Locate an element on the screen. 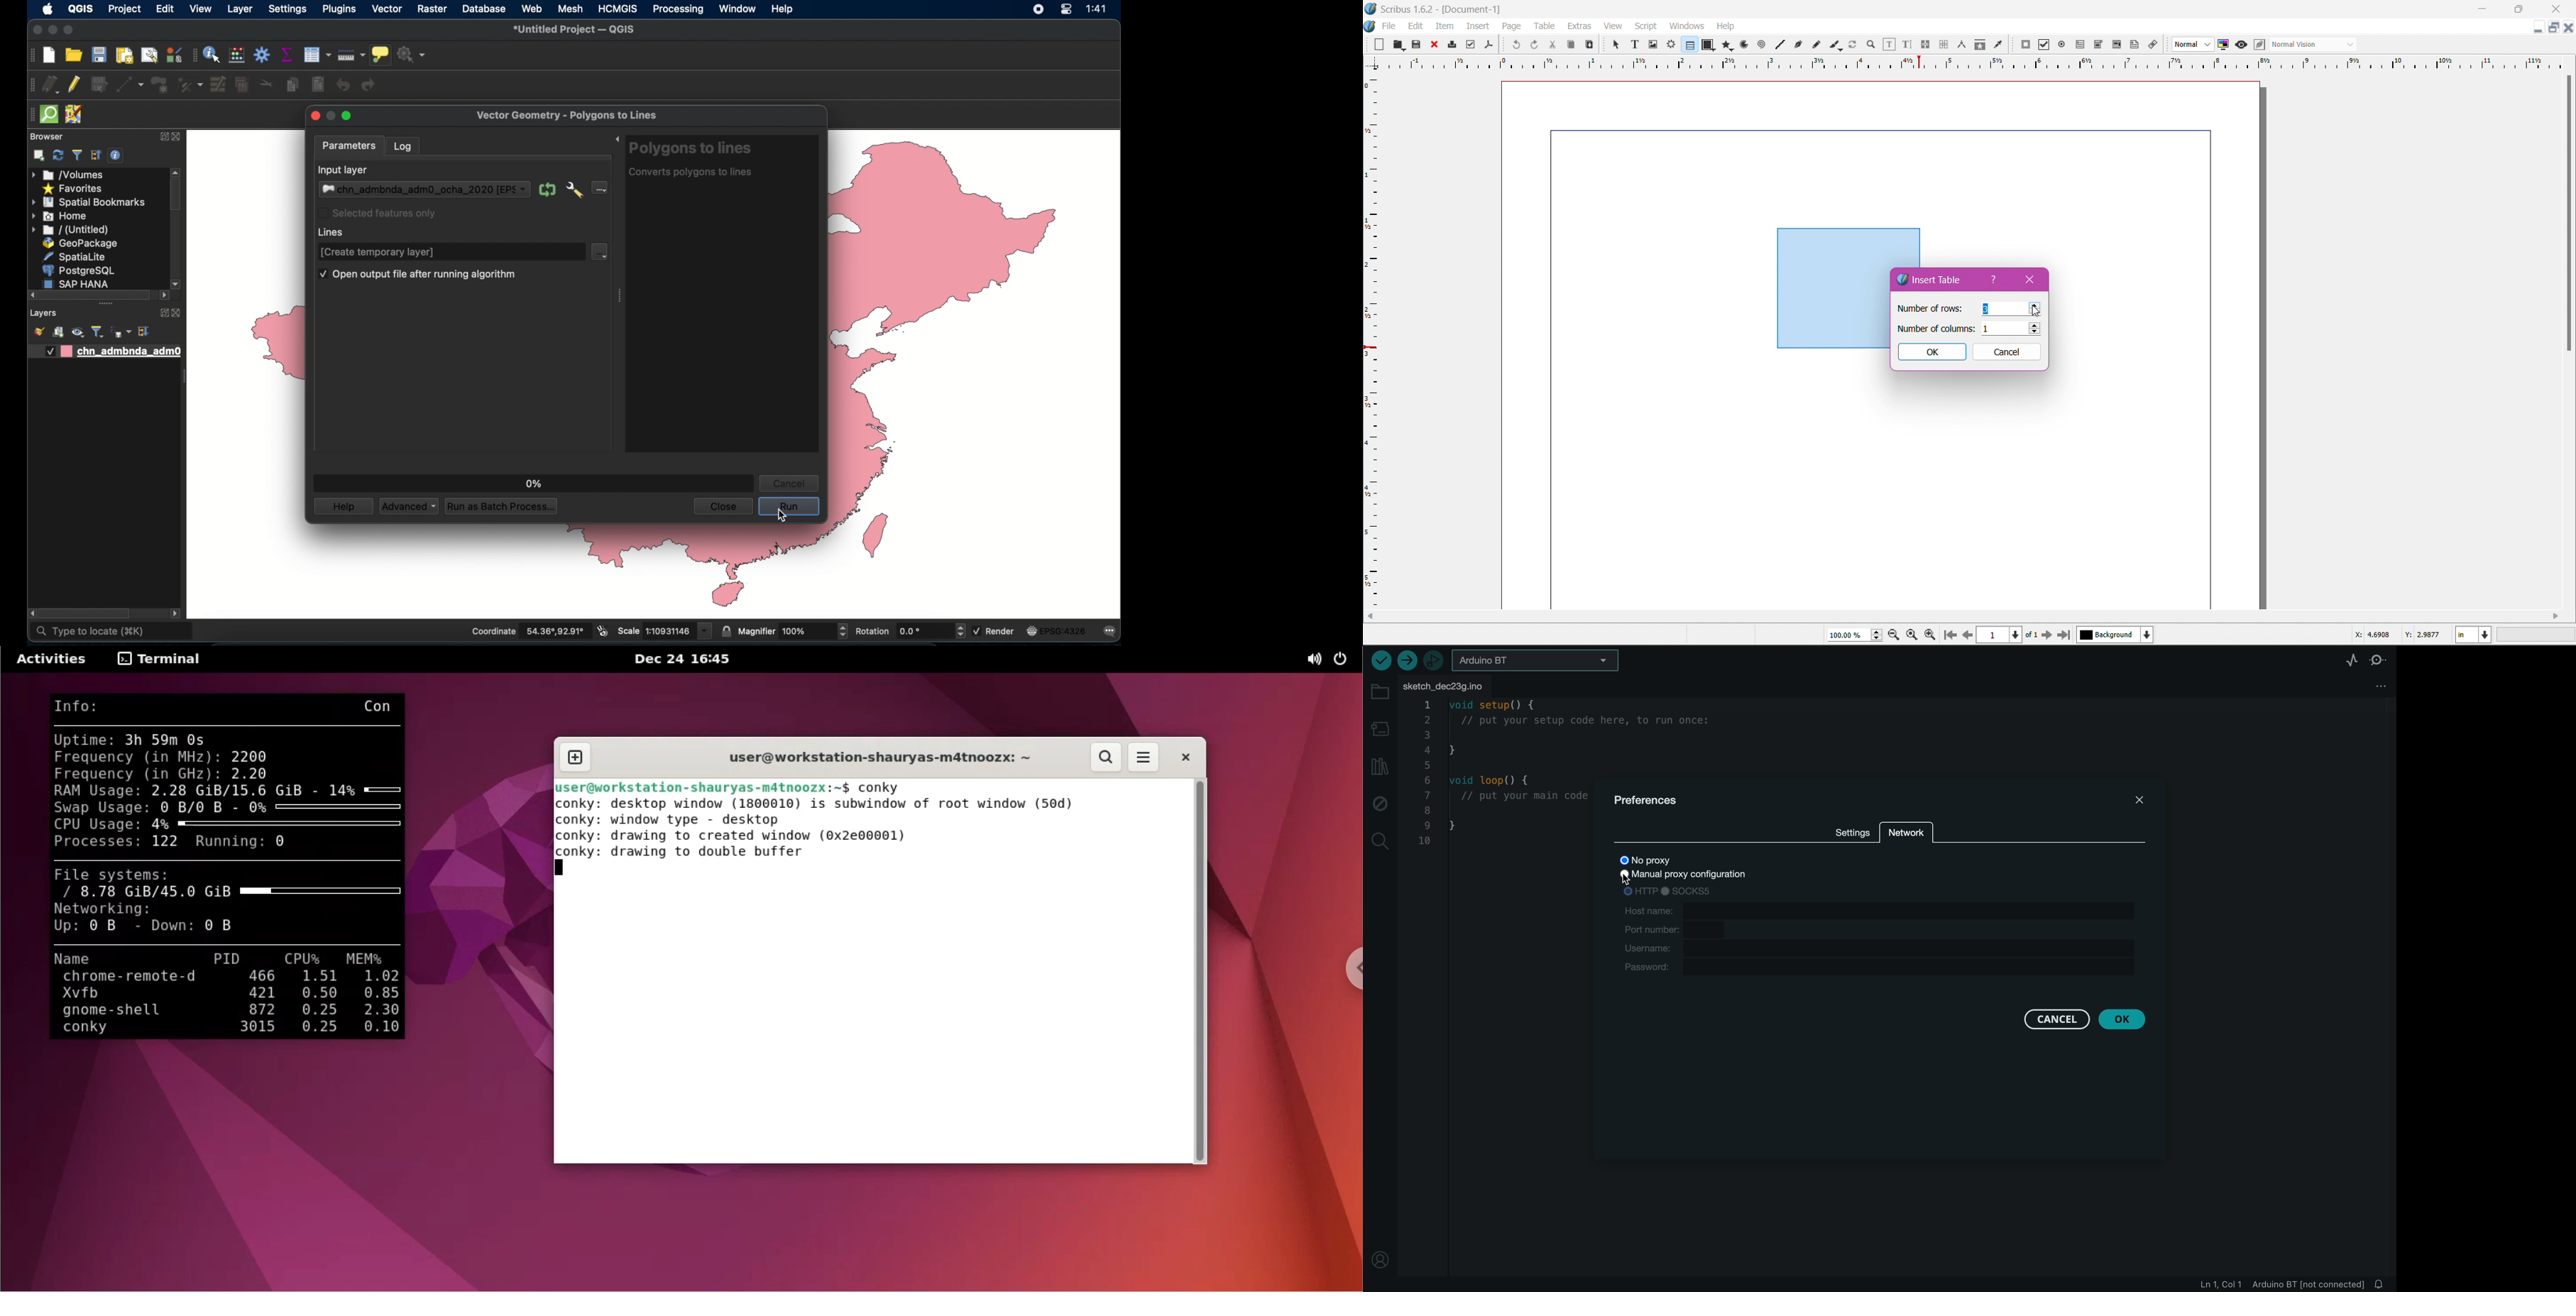  1 is located at coordinates (1992, 329).